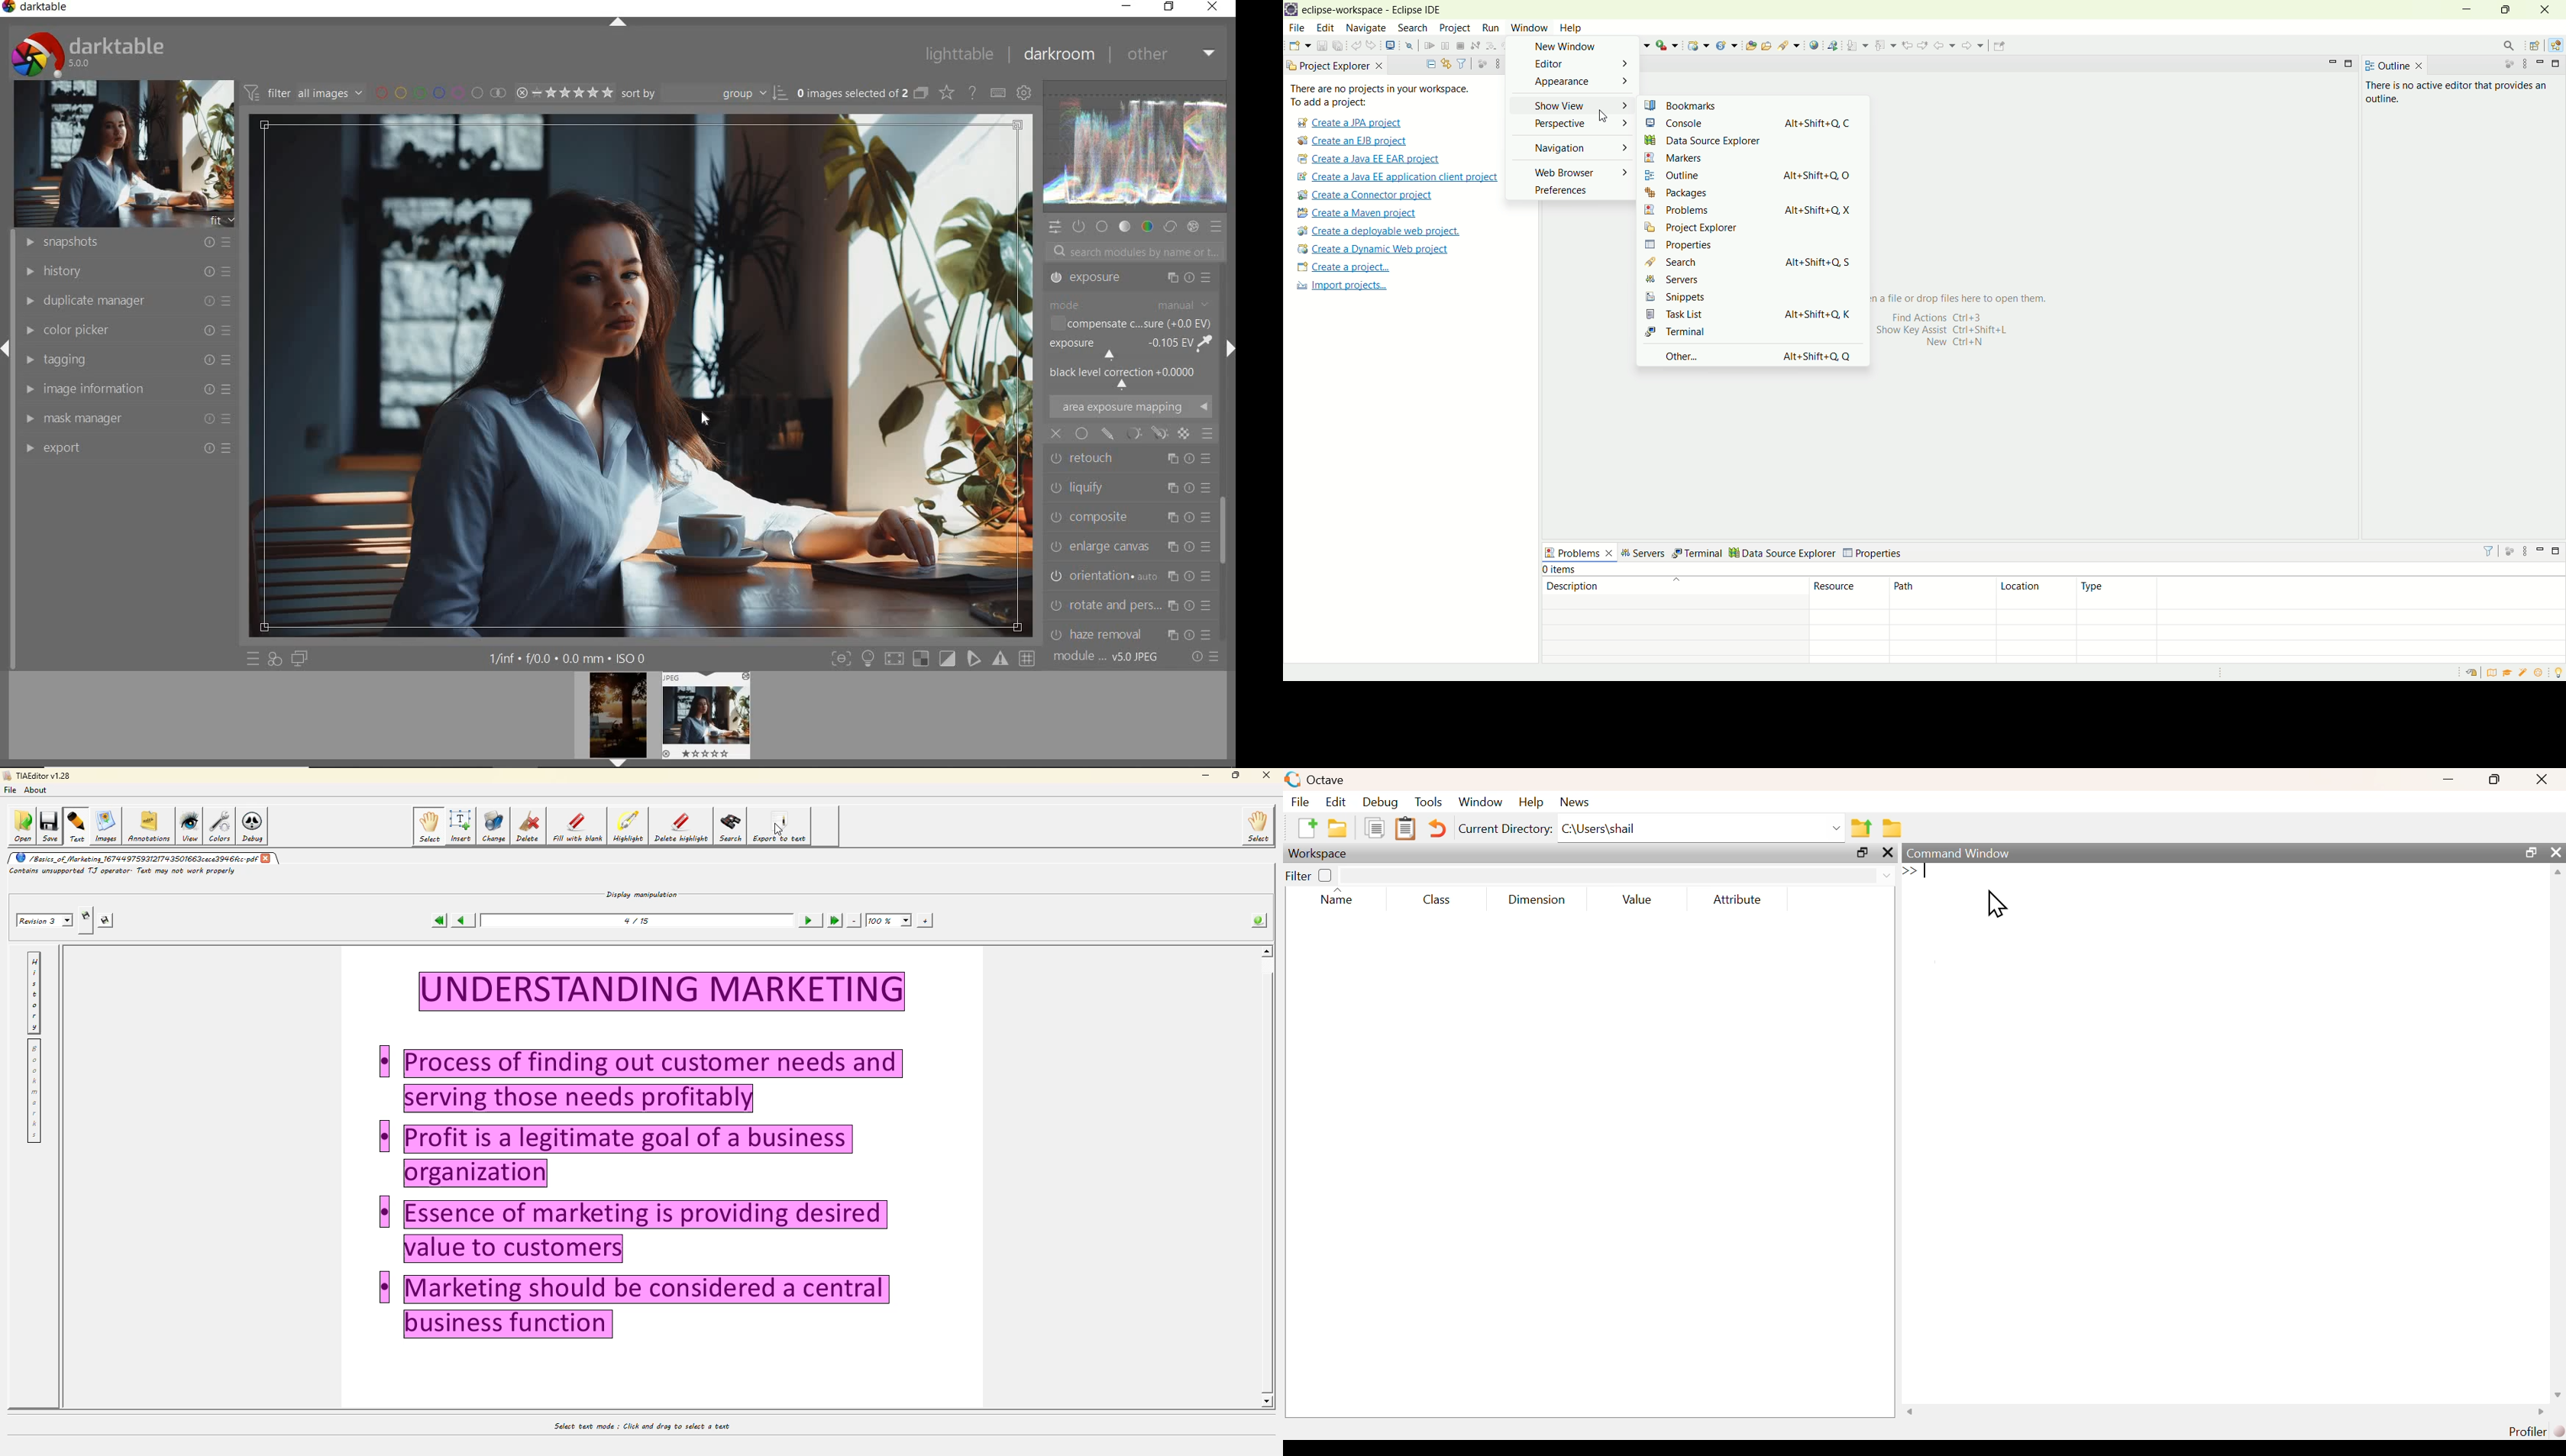  Describe the element at coordinates (960, 54) in the screenshot. I see `LIGHTTABLE` at that location.